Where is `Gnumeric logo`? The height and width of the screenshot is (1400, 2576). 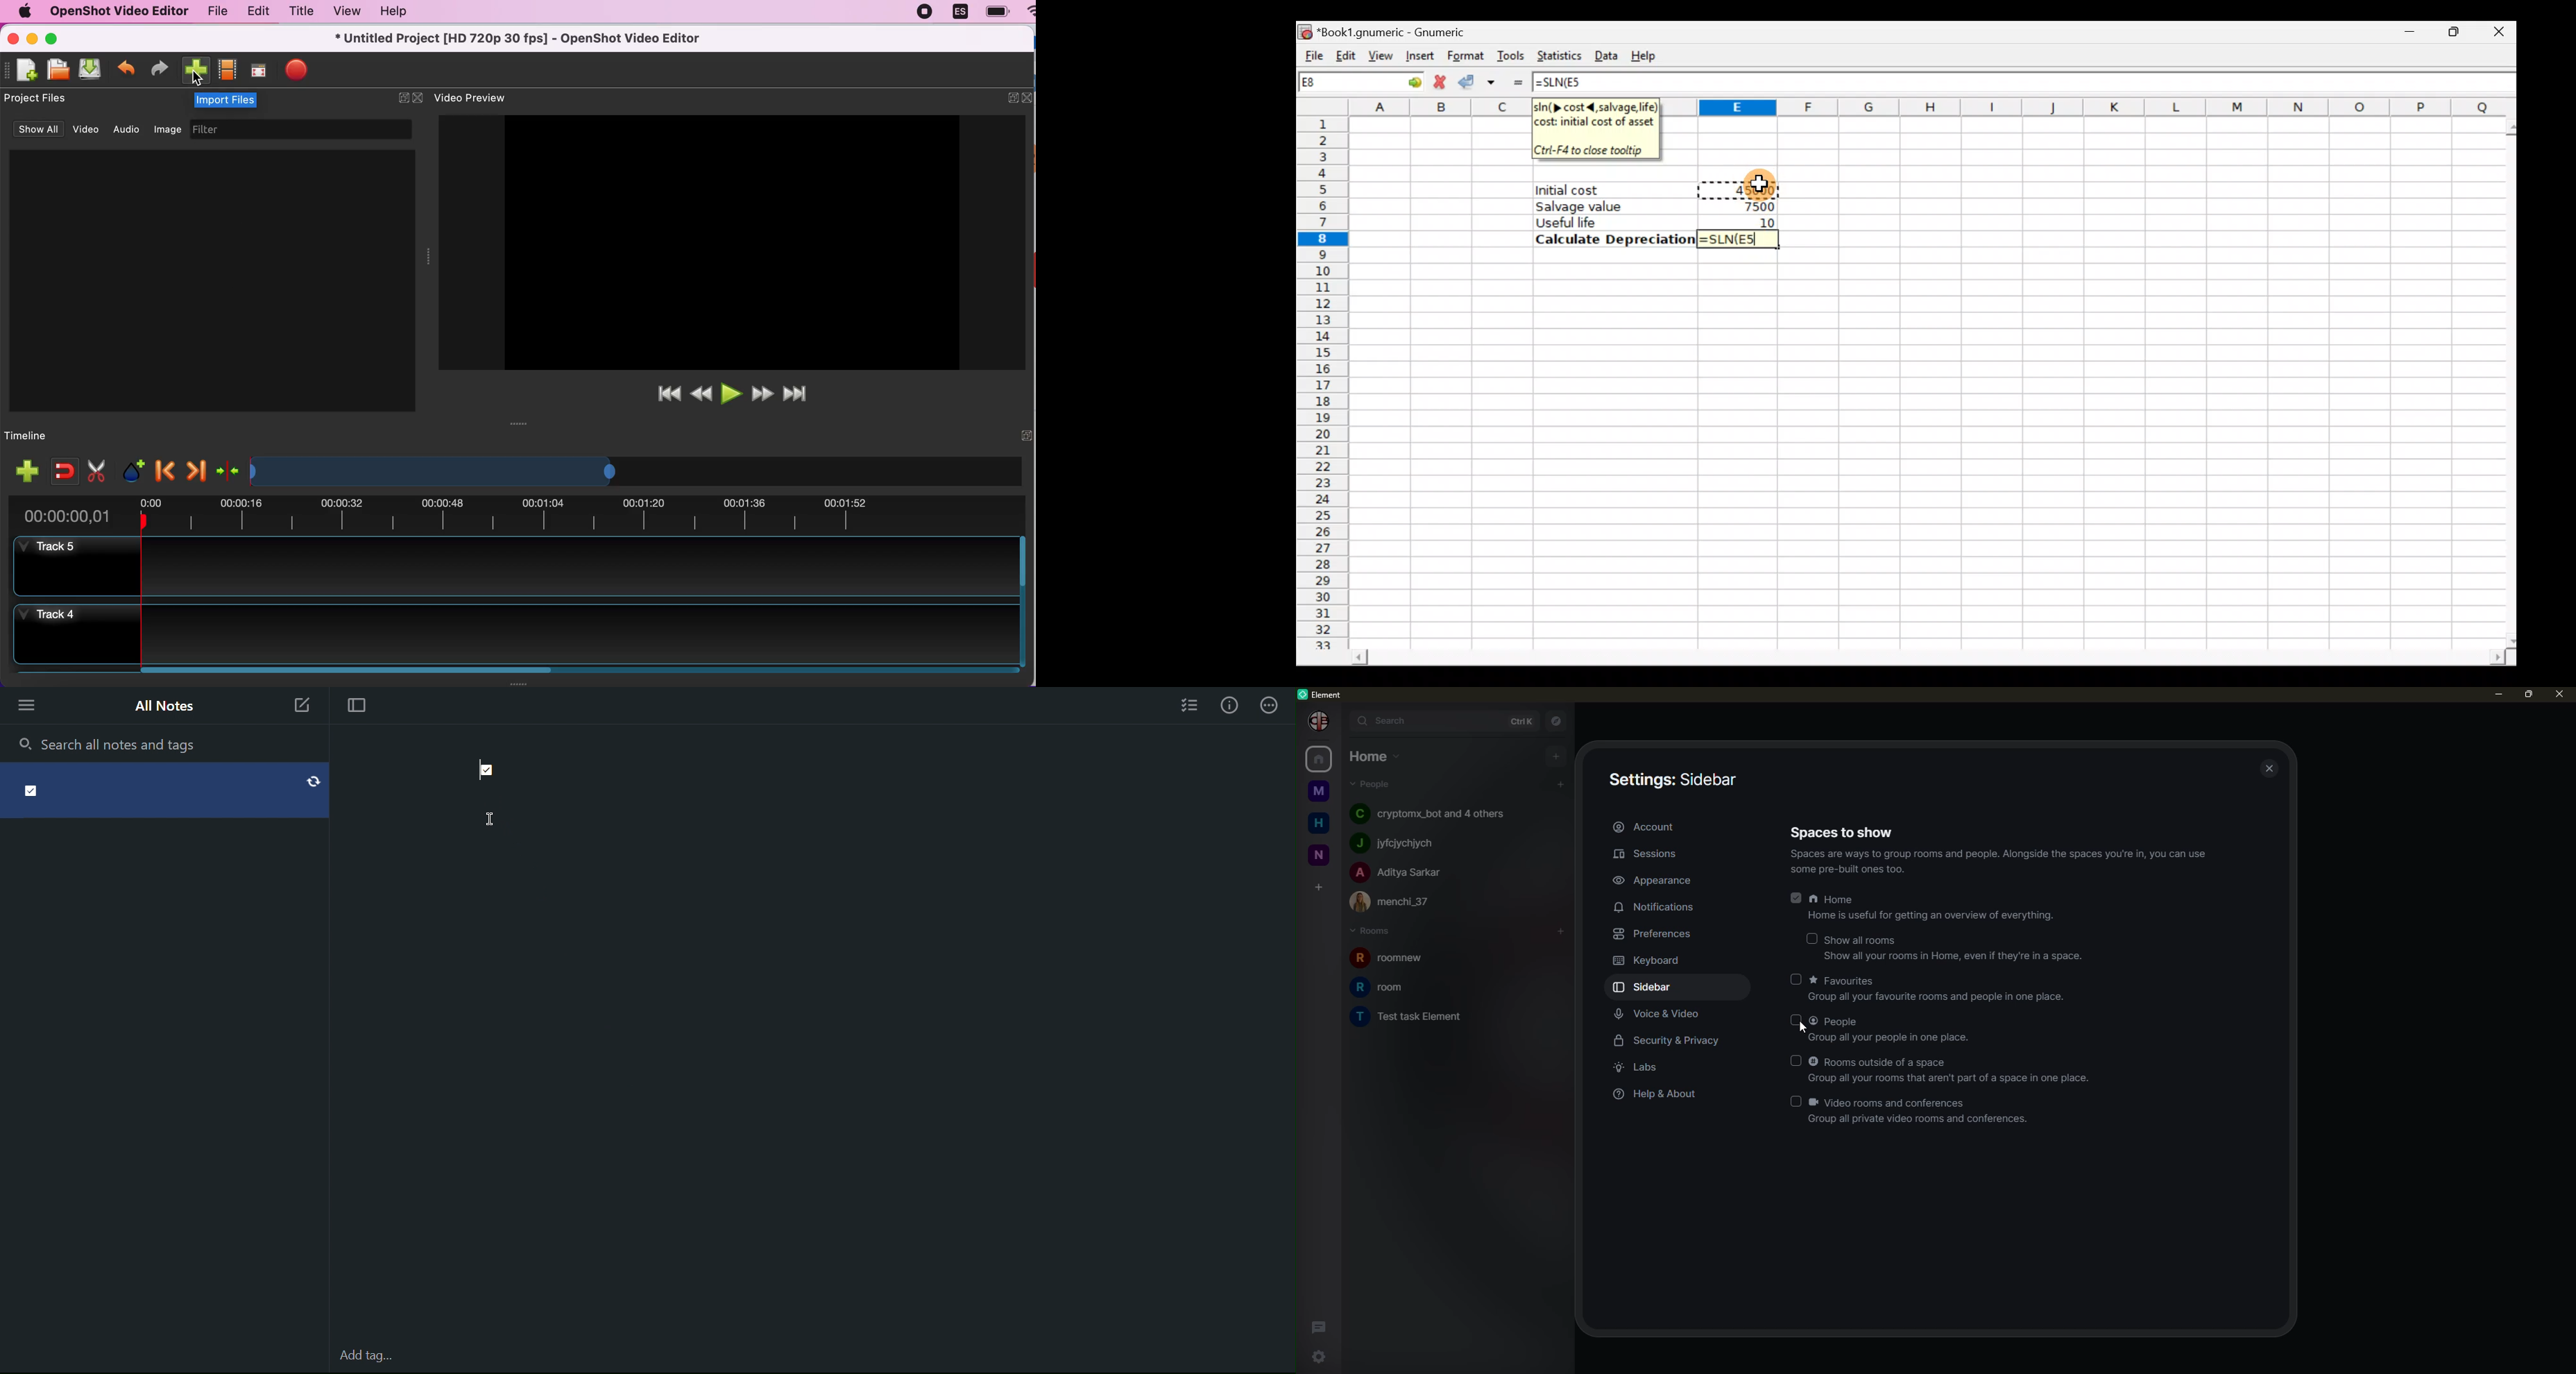
Gnumeric logo is located at coordinates (1306, 29).